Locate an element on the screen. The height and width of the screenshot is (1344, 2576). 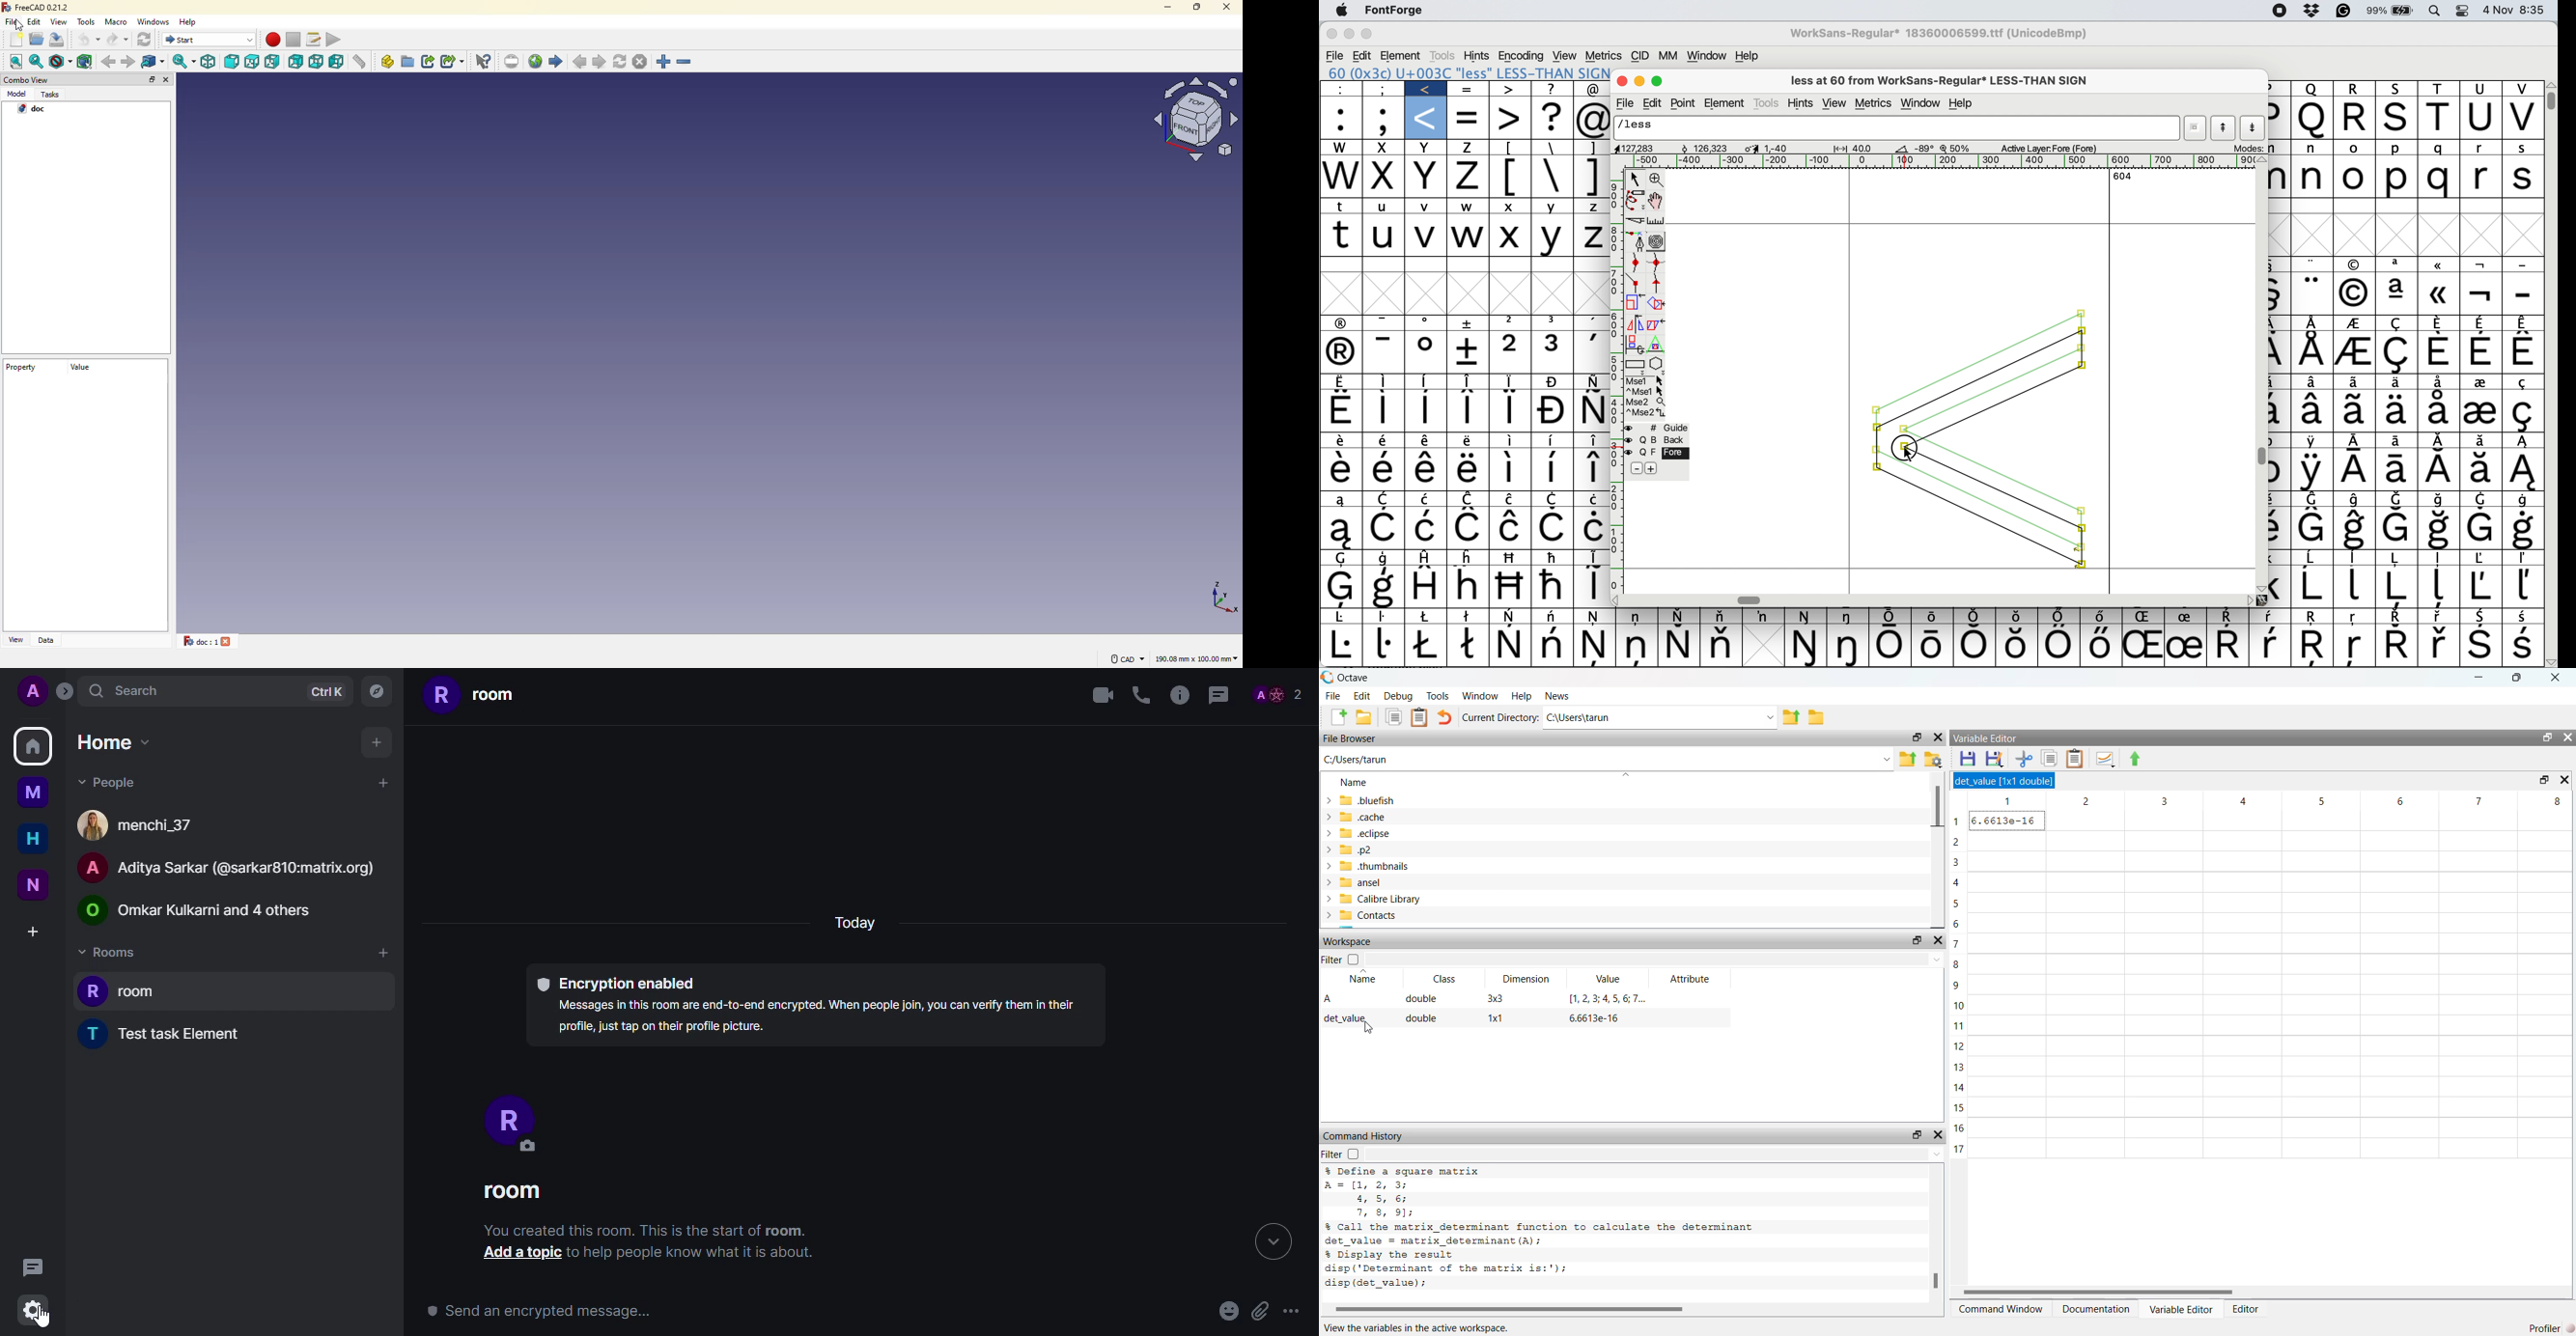
Symbol is located at coordinates (1427, 470).